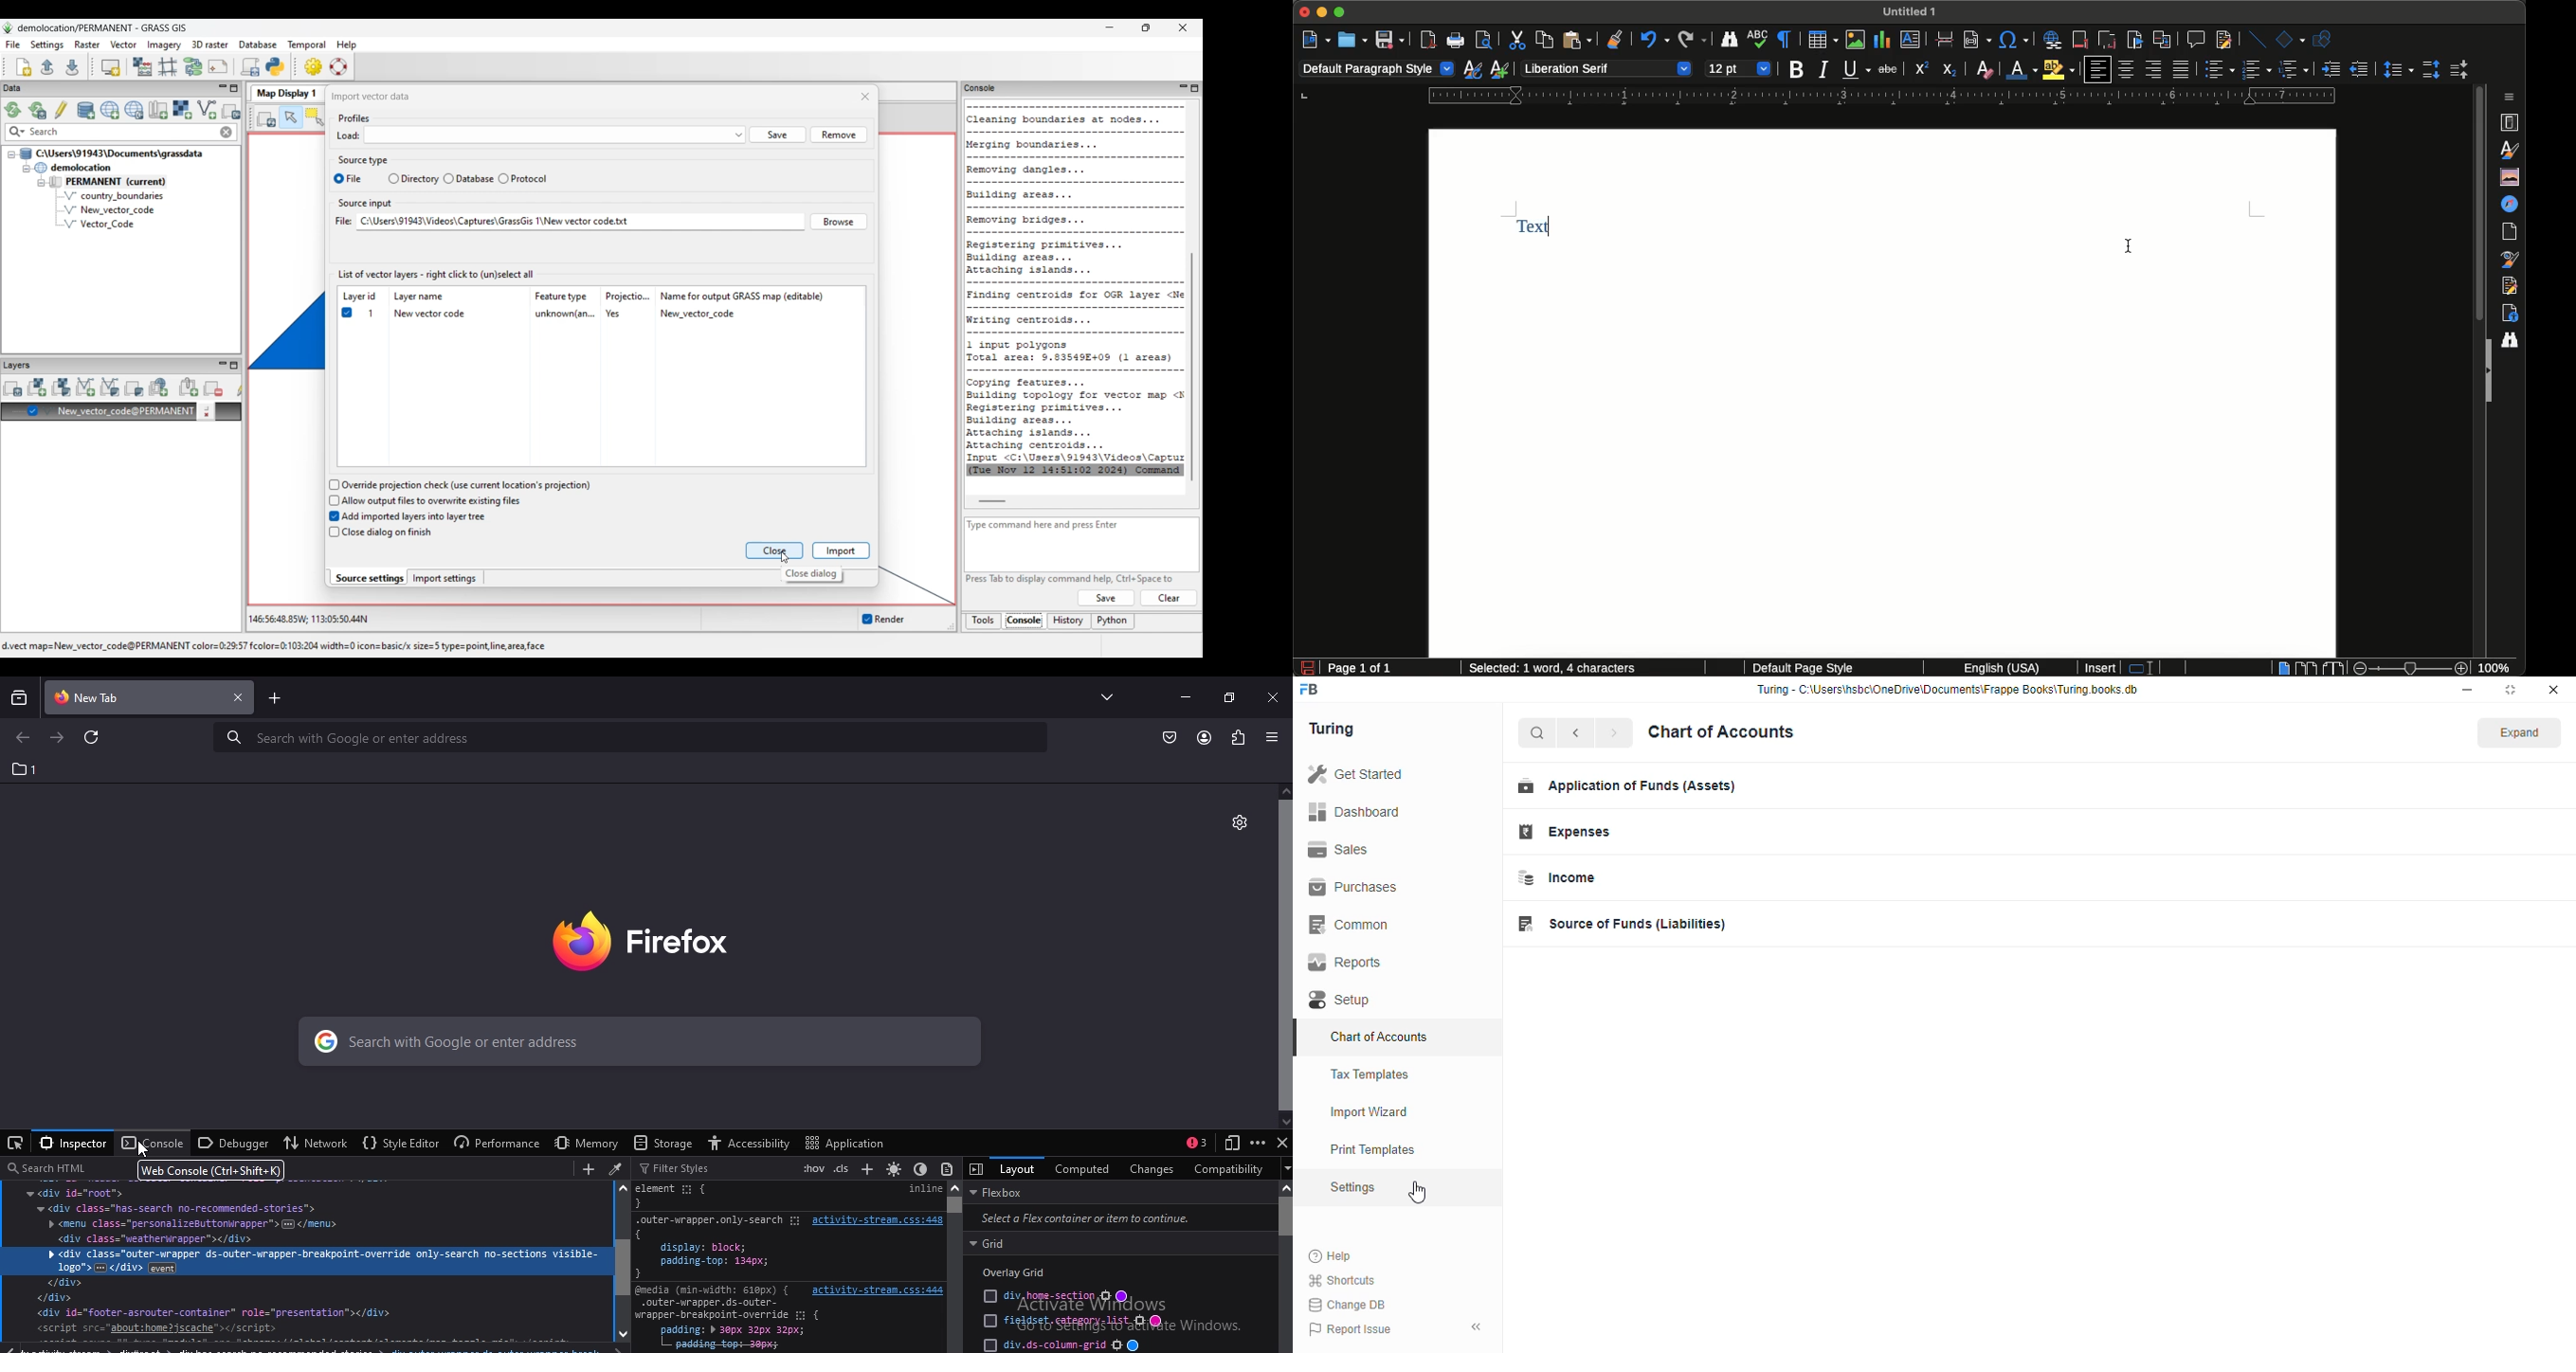 The width and height of the screenshot is (2576, 1372). Describe the element at coordinates (1379, 1036) in the screenshot. I see `chart of accounts` at that location.